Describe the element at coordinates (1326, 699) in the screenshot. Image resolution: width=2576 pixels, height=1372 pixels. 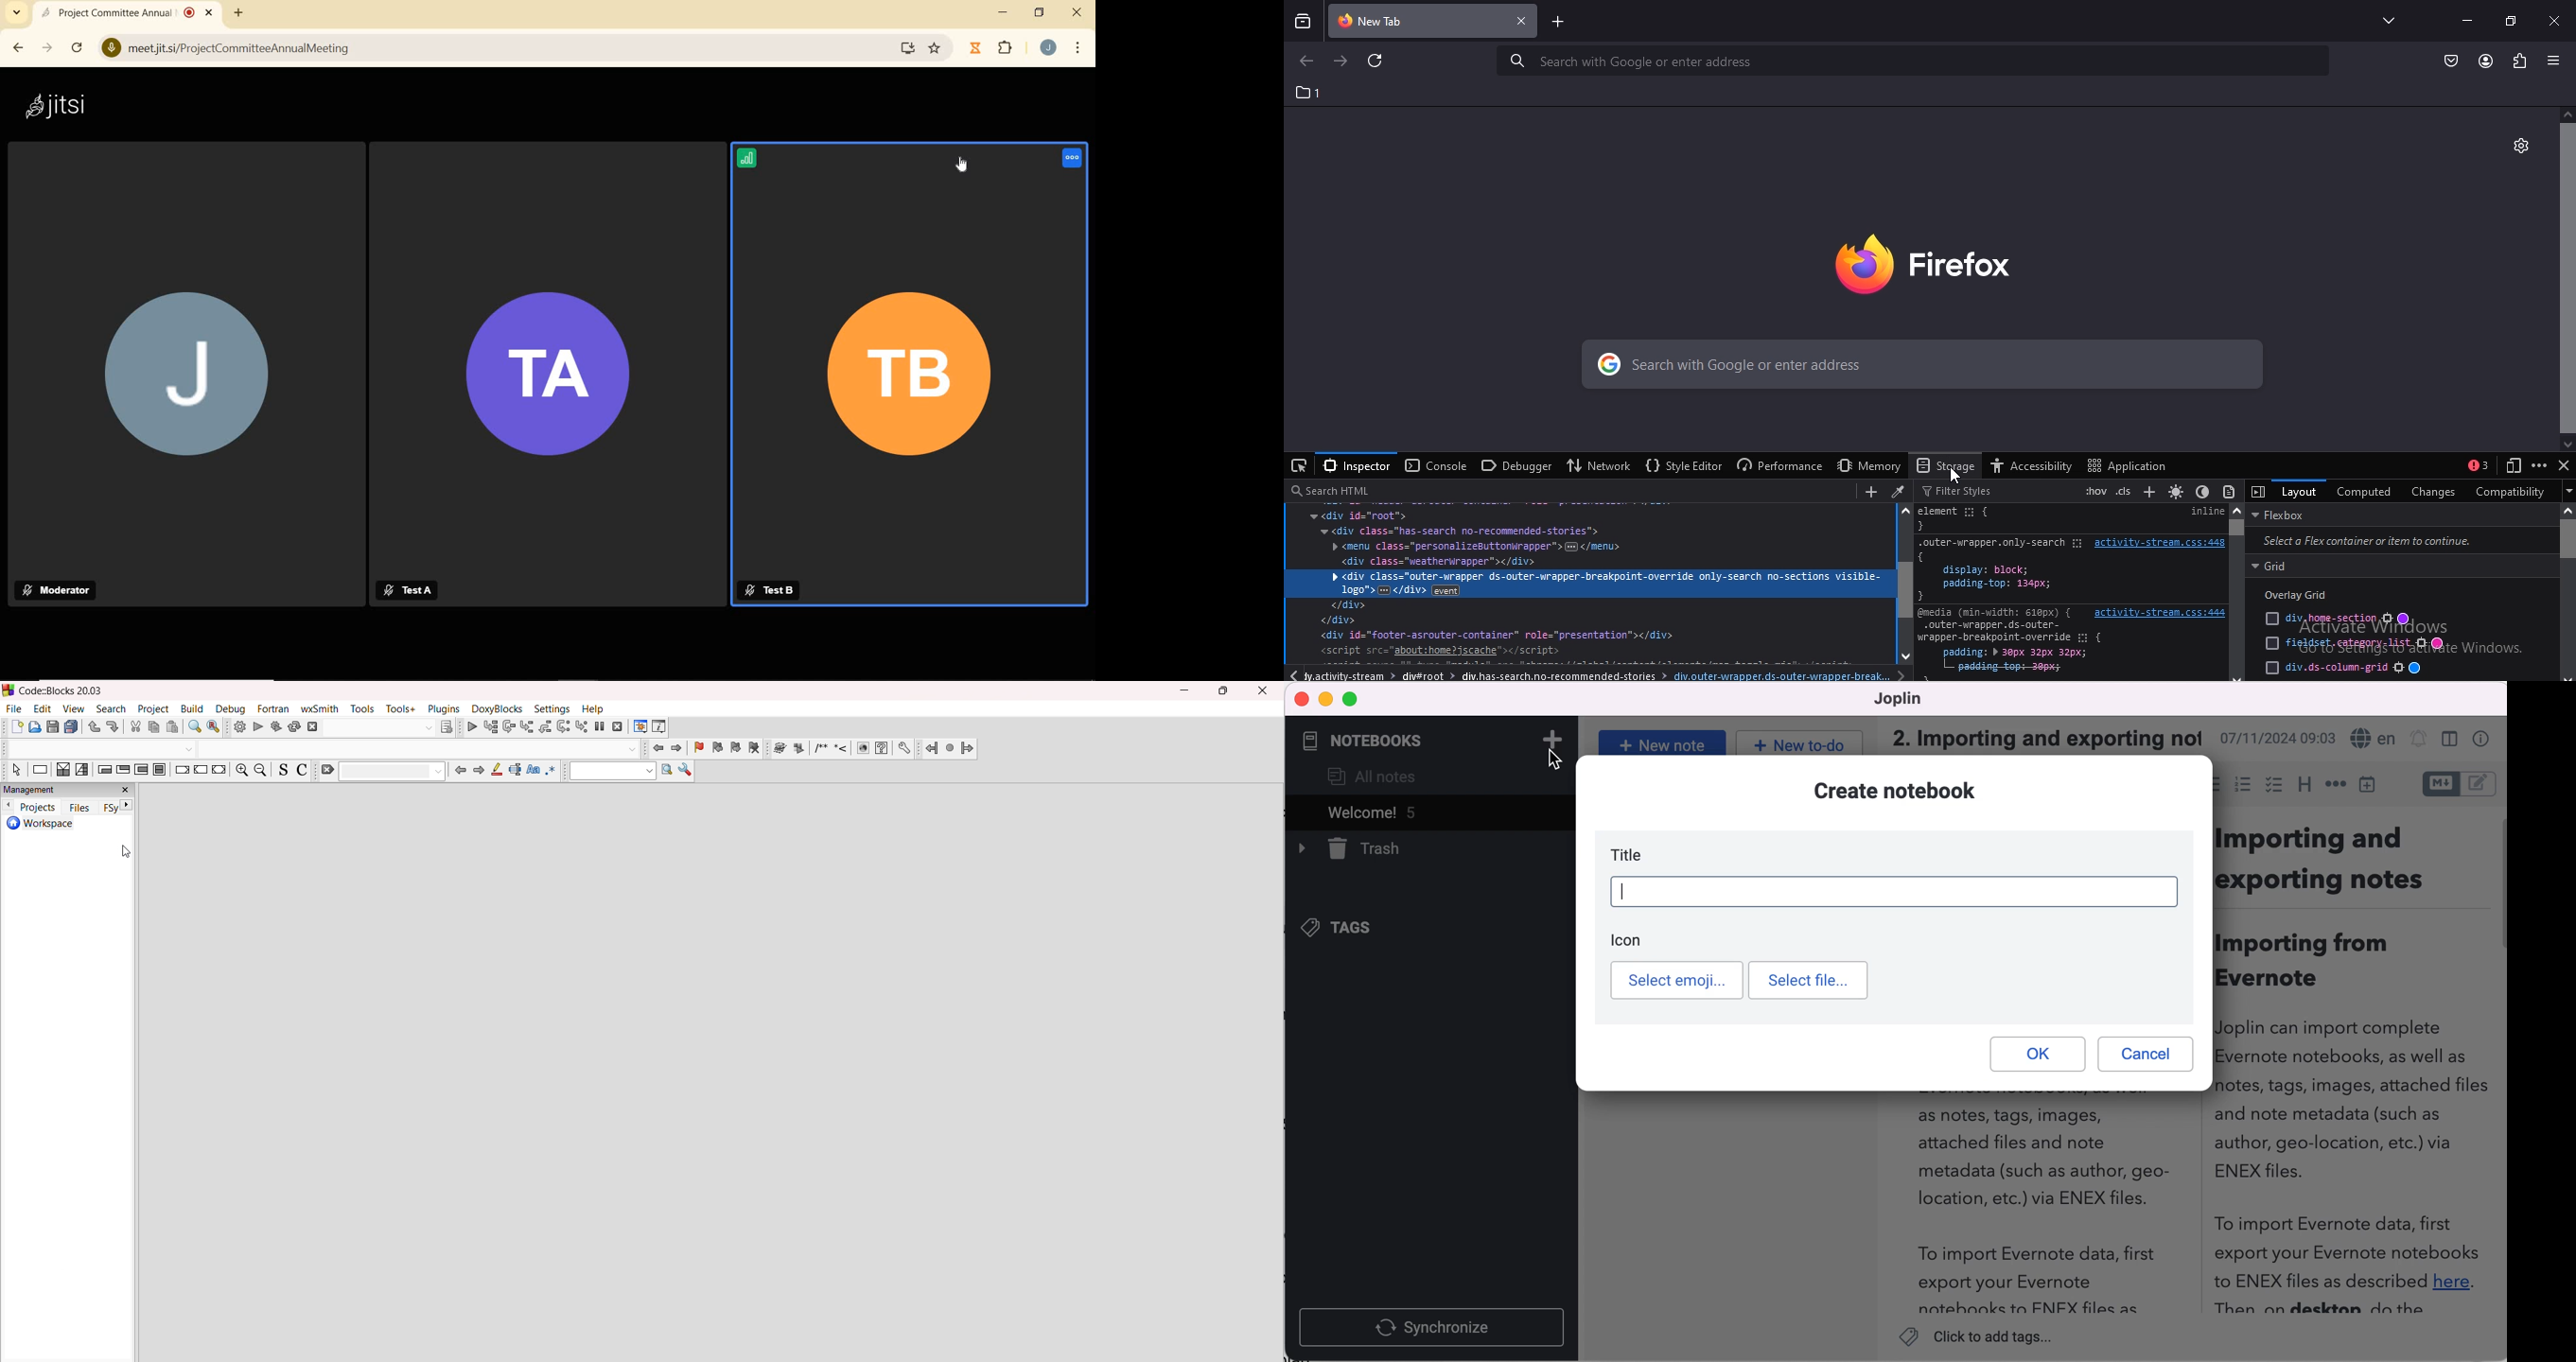
I see `minimize` at that location.